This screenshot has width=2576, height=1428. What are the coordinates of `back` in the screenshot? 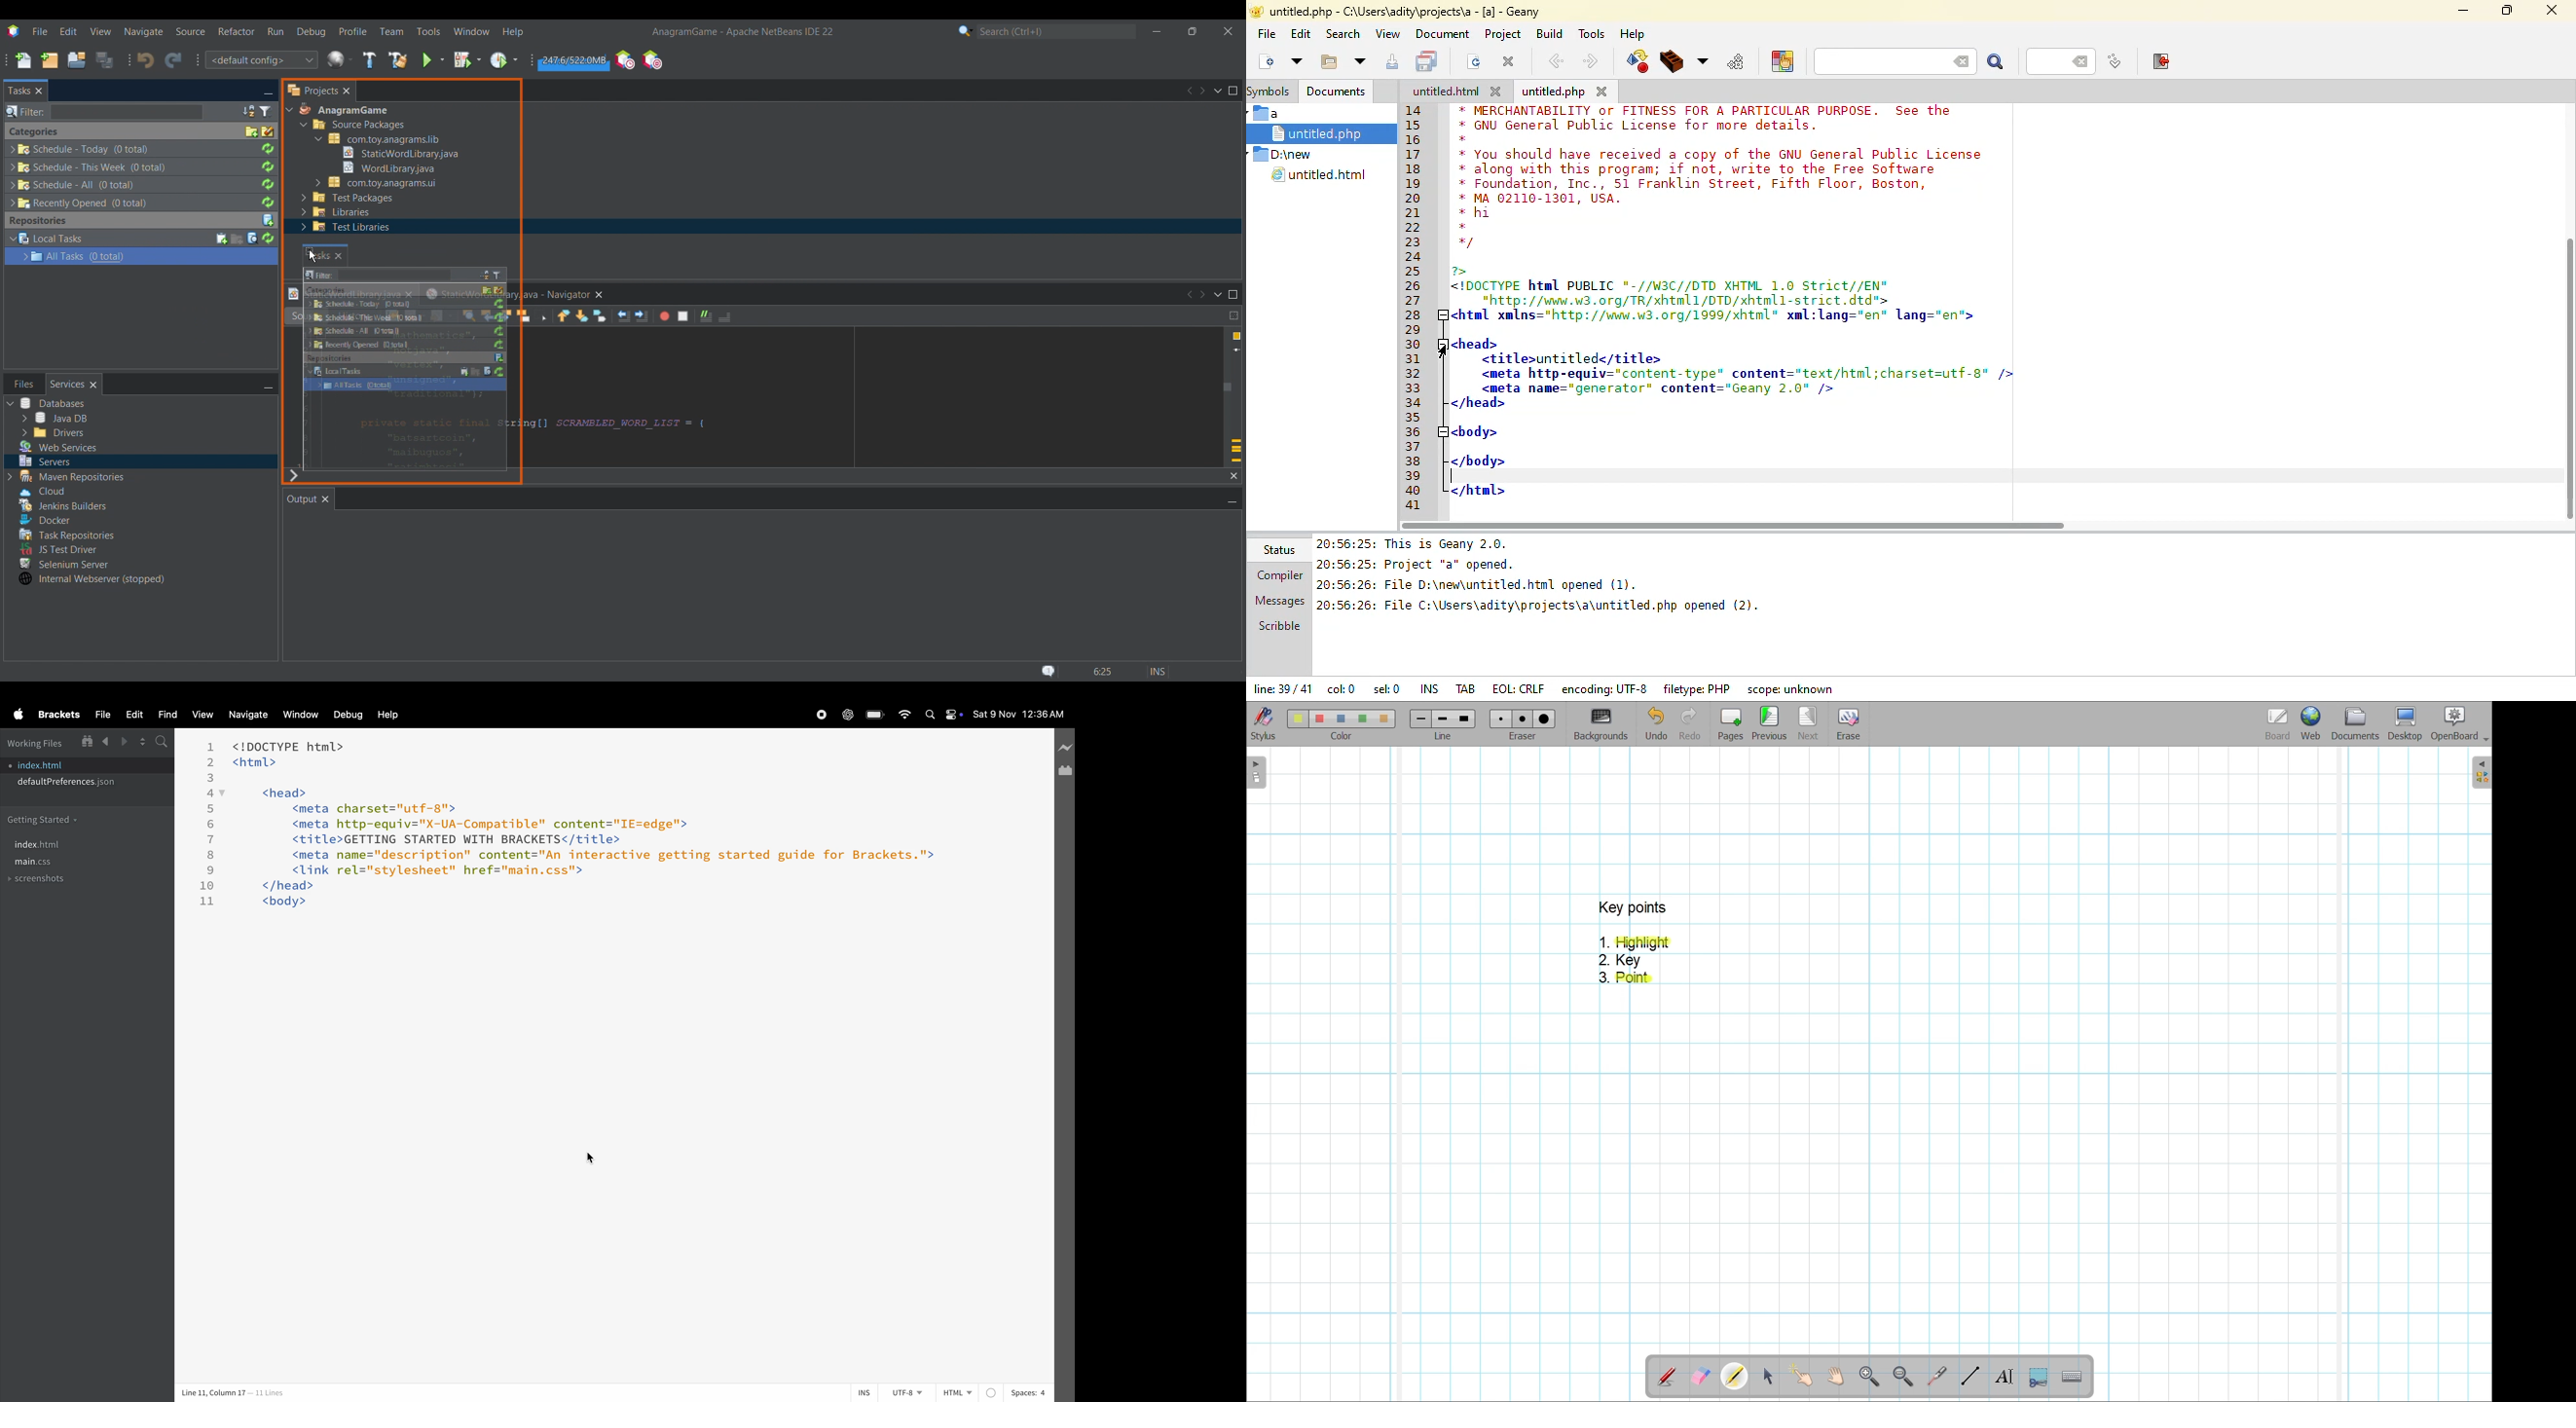 It's located at (1557, 60).